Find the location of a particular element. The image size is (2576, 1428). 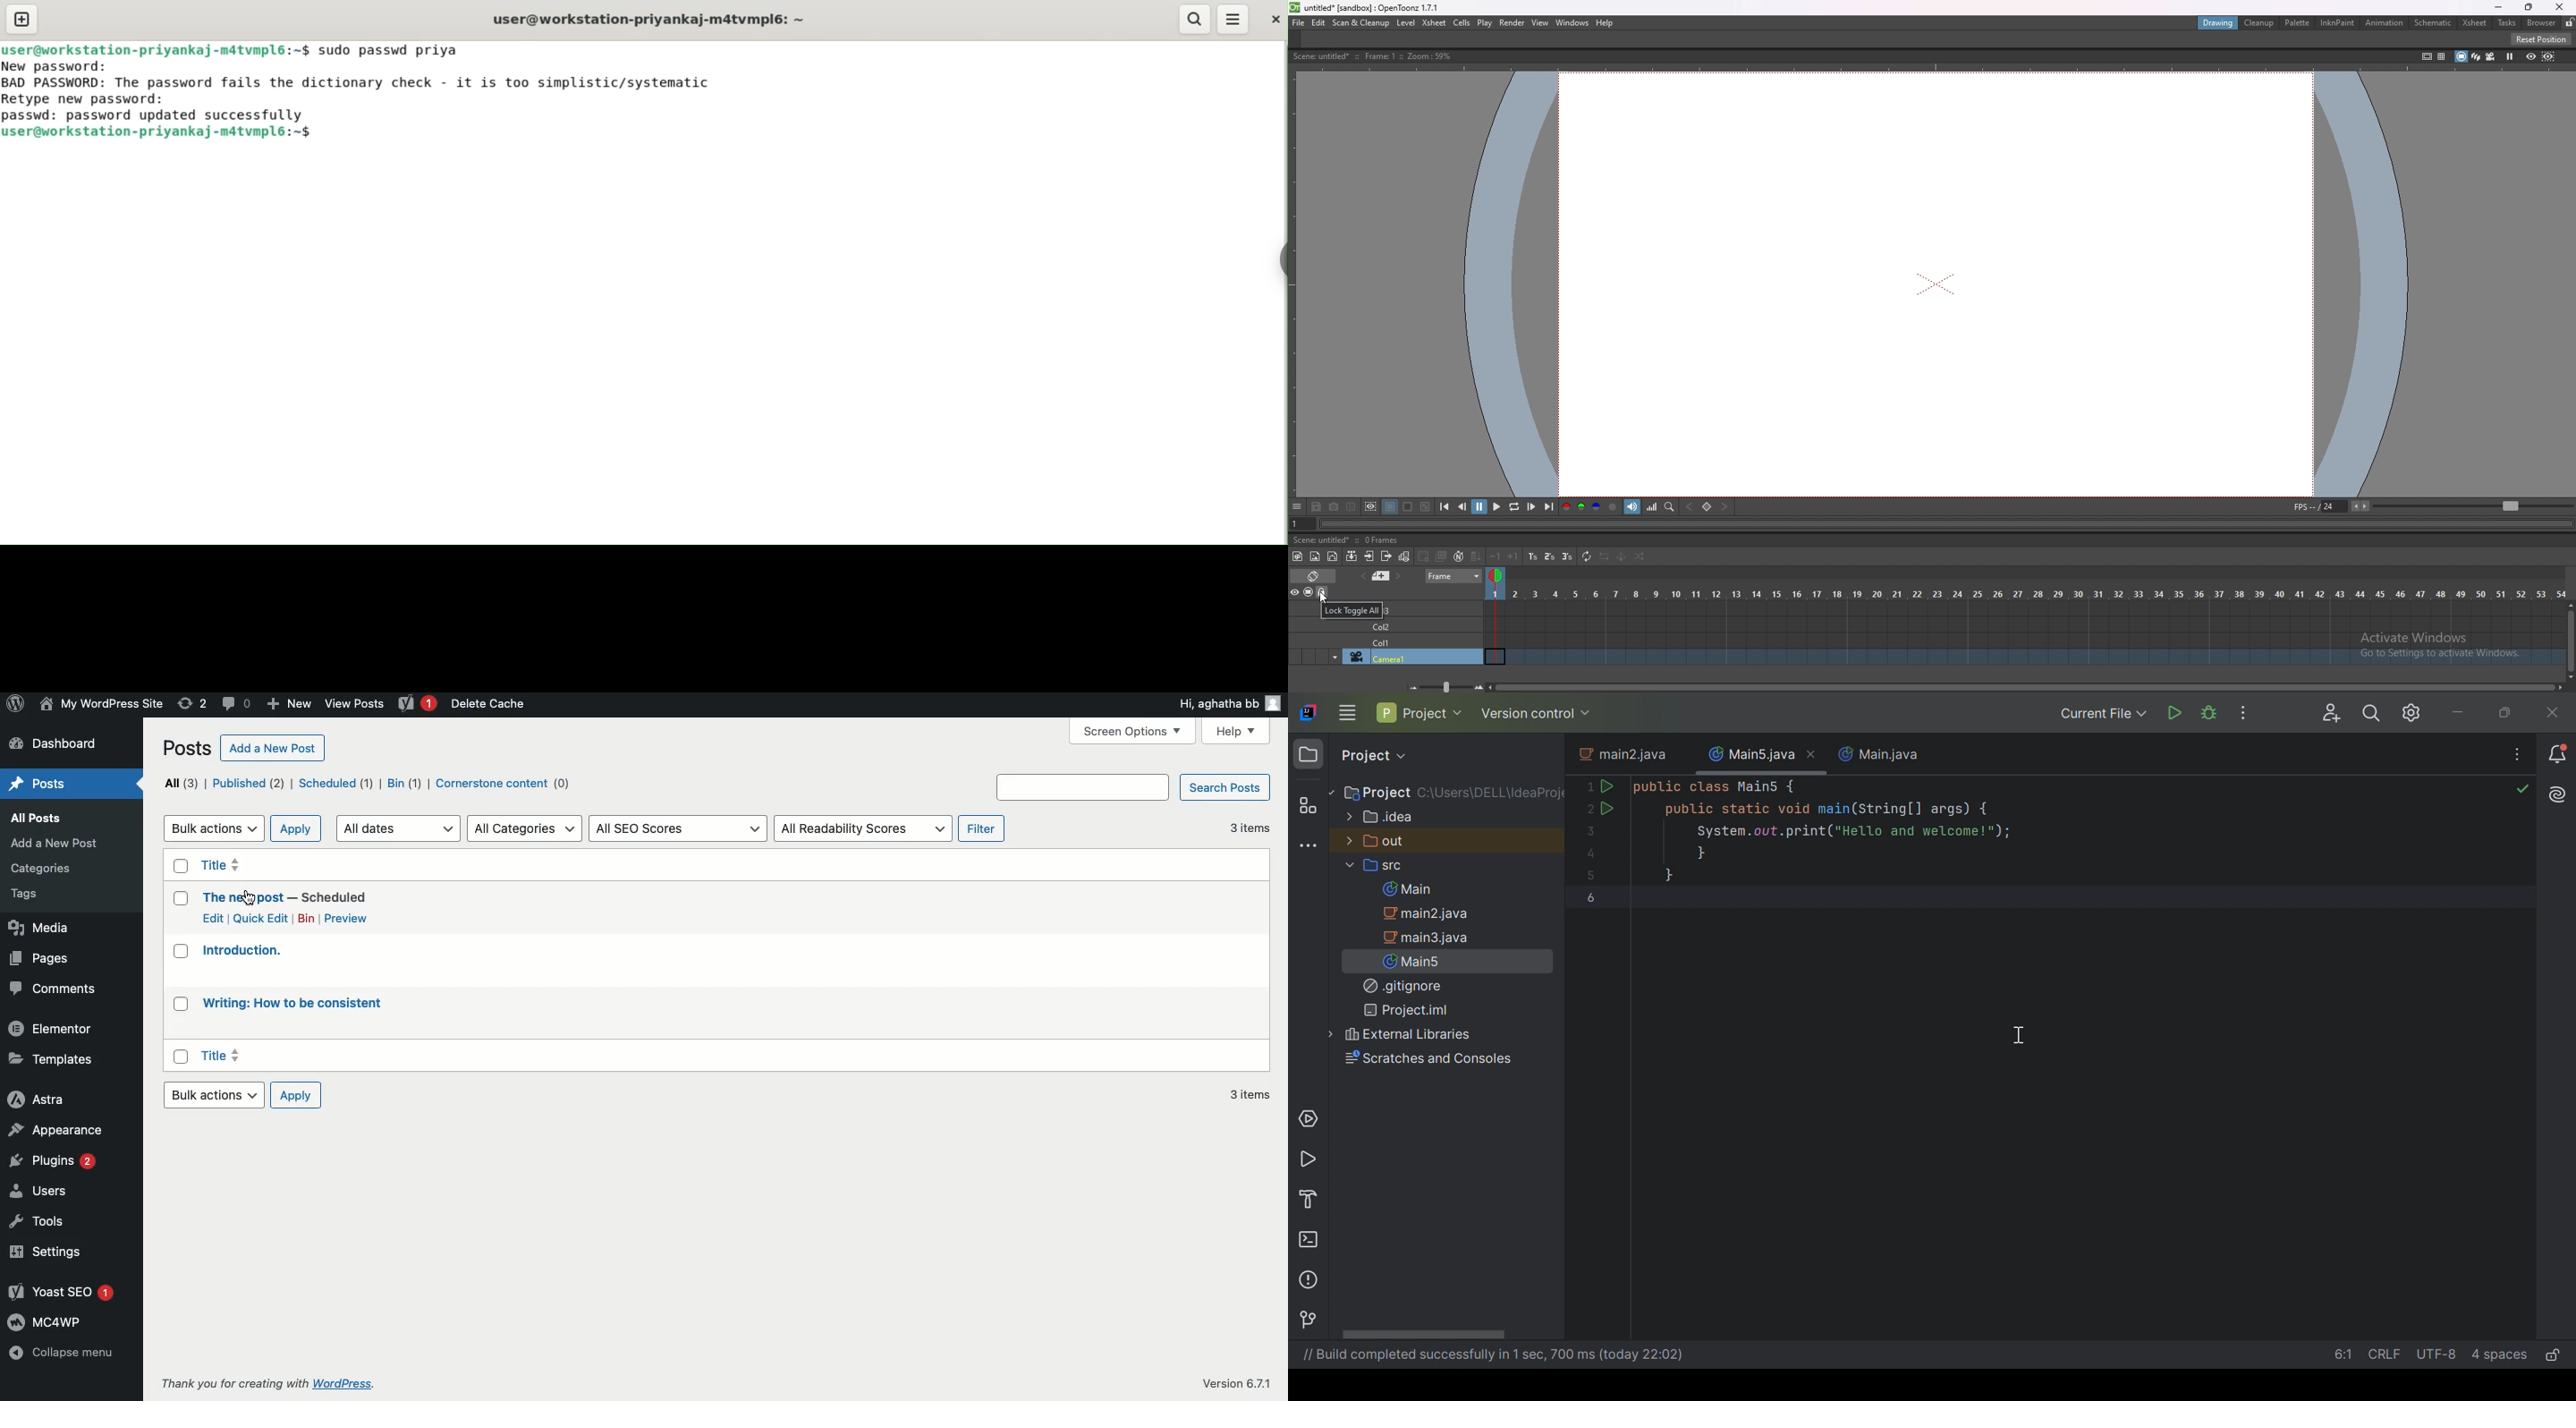

Close is located at coordinates (1813, 754).